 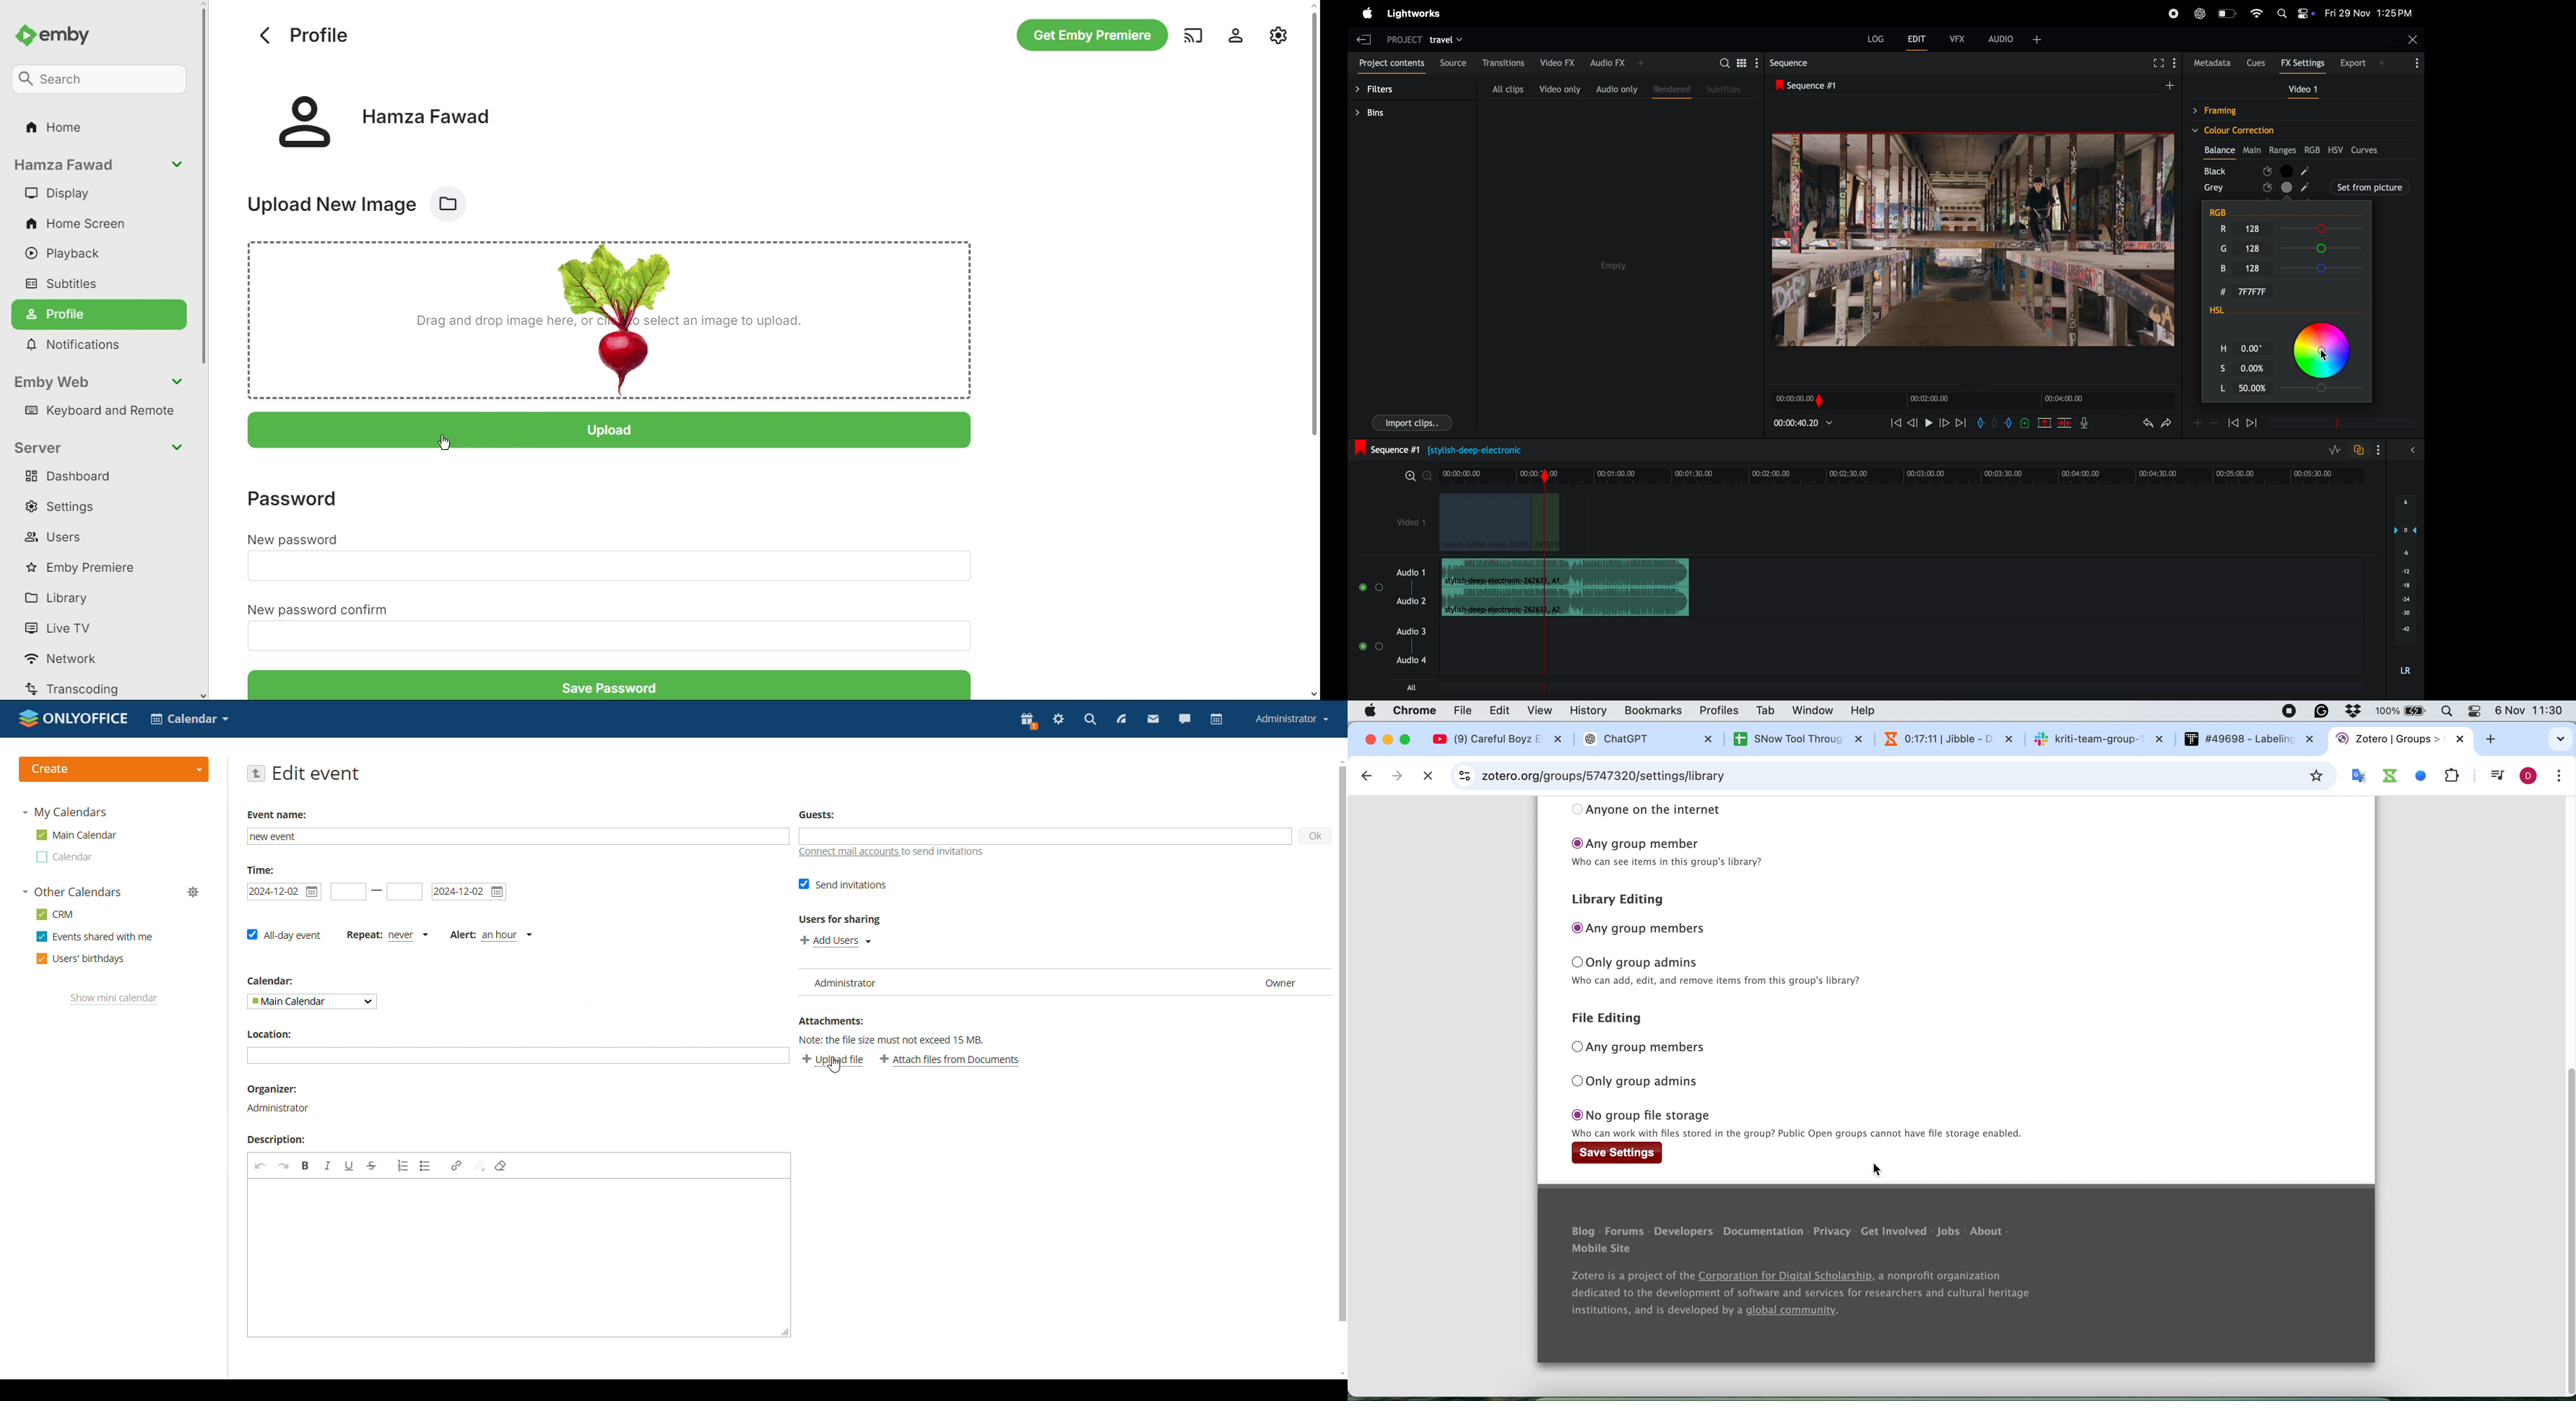 What do you see at coordinates (1876, 1171) in the screenshot?
I see `cursor` at bounding box center [1876, 1171].